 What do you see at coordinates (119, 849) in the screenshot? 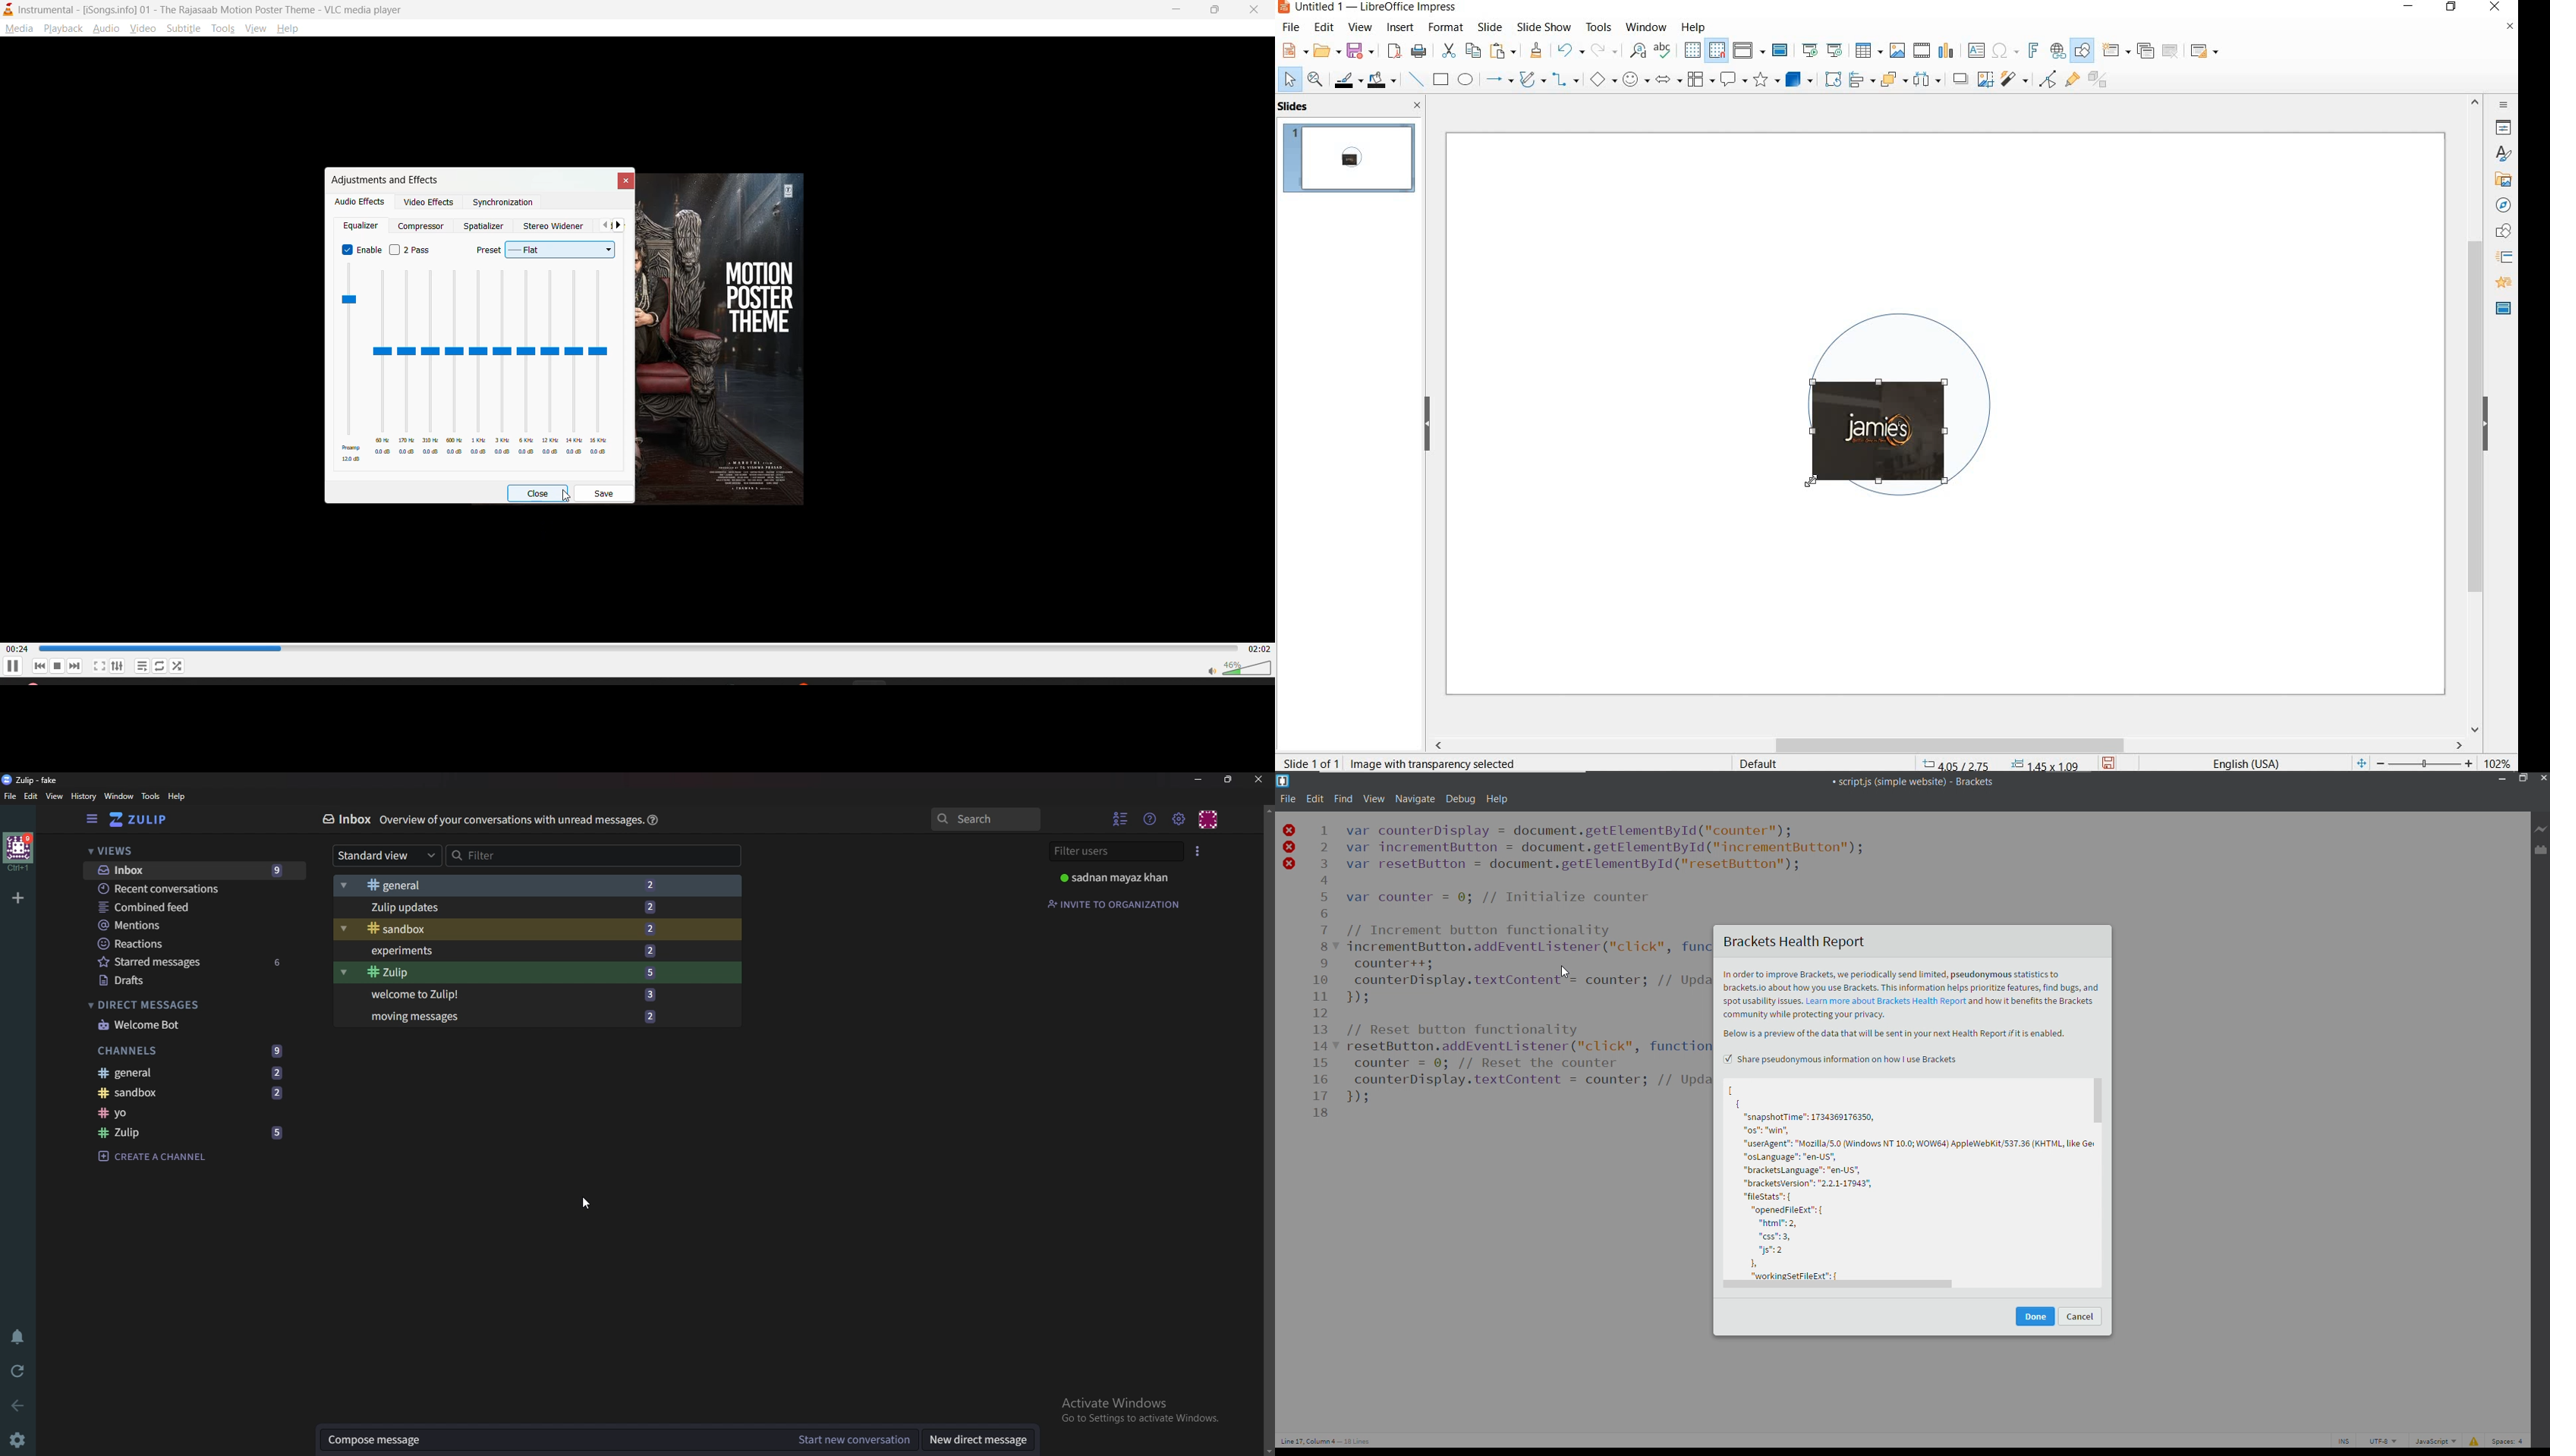
I see `Views` at bounding box center [119, 849].